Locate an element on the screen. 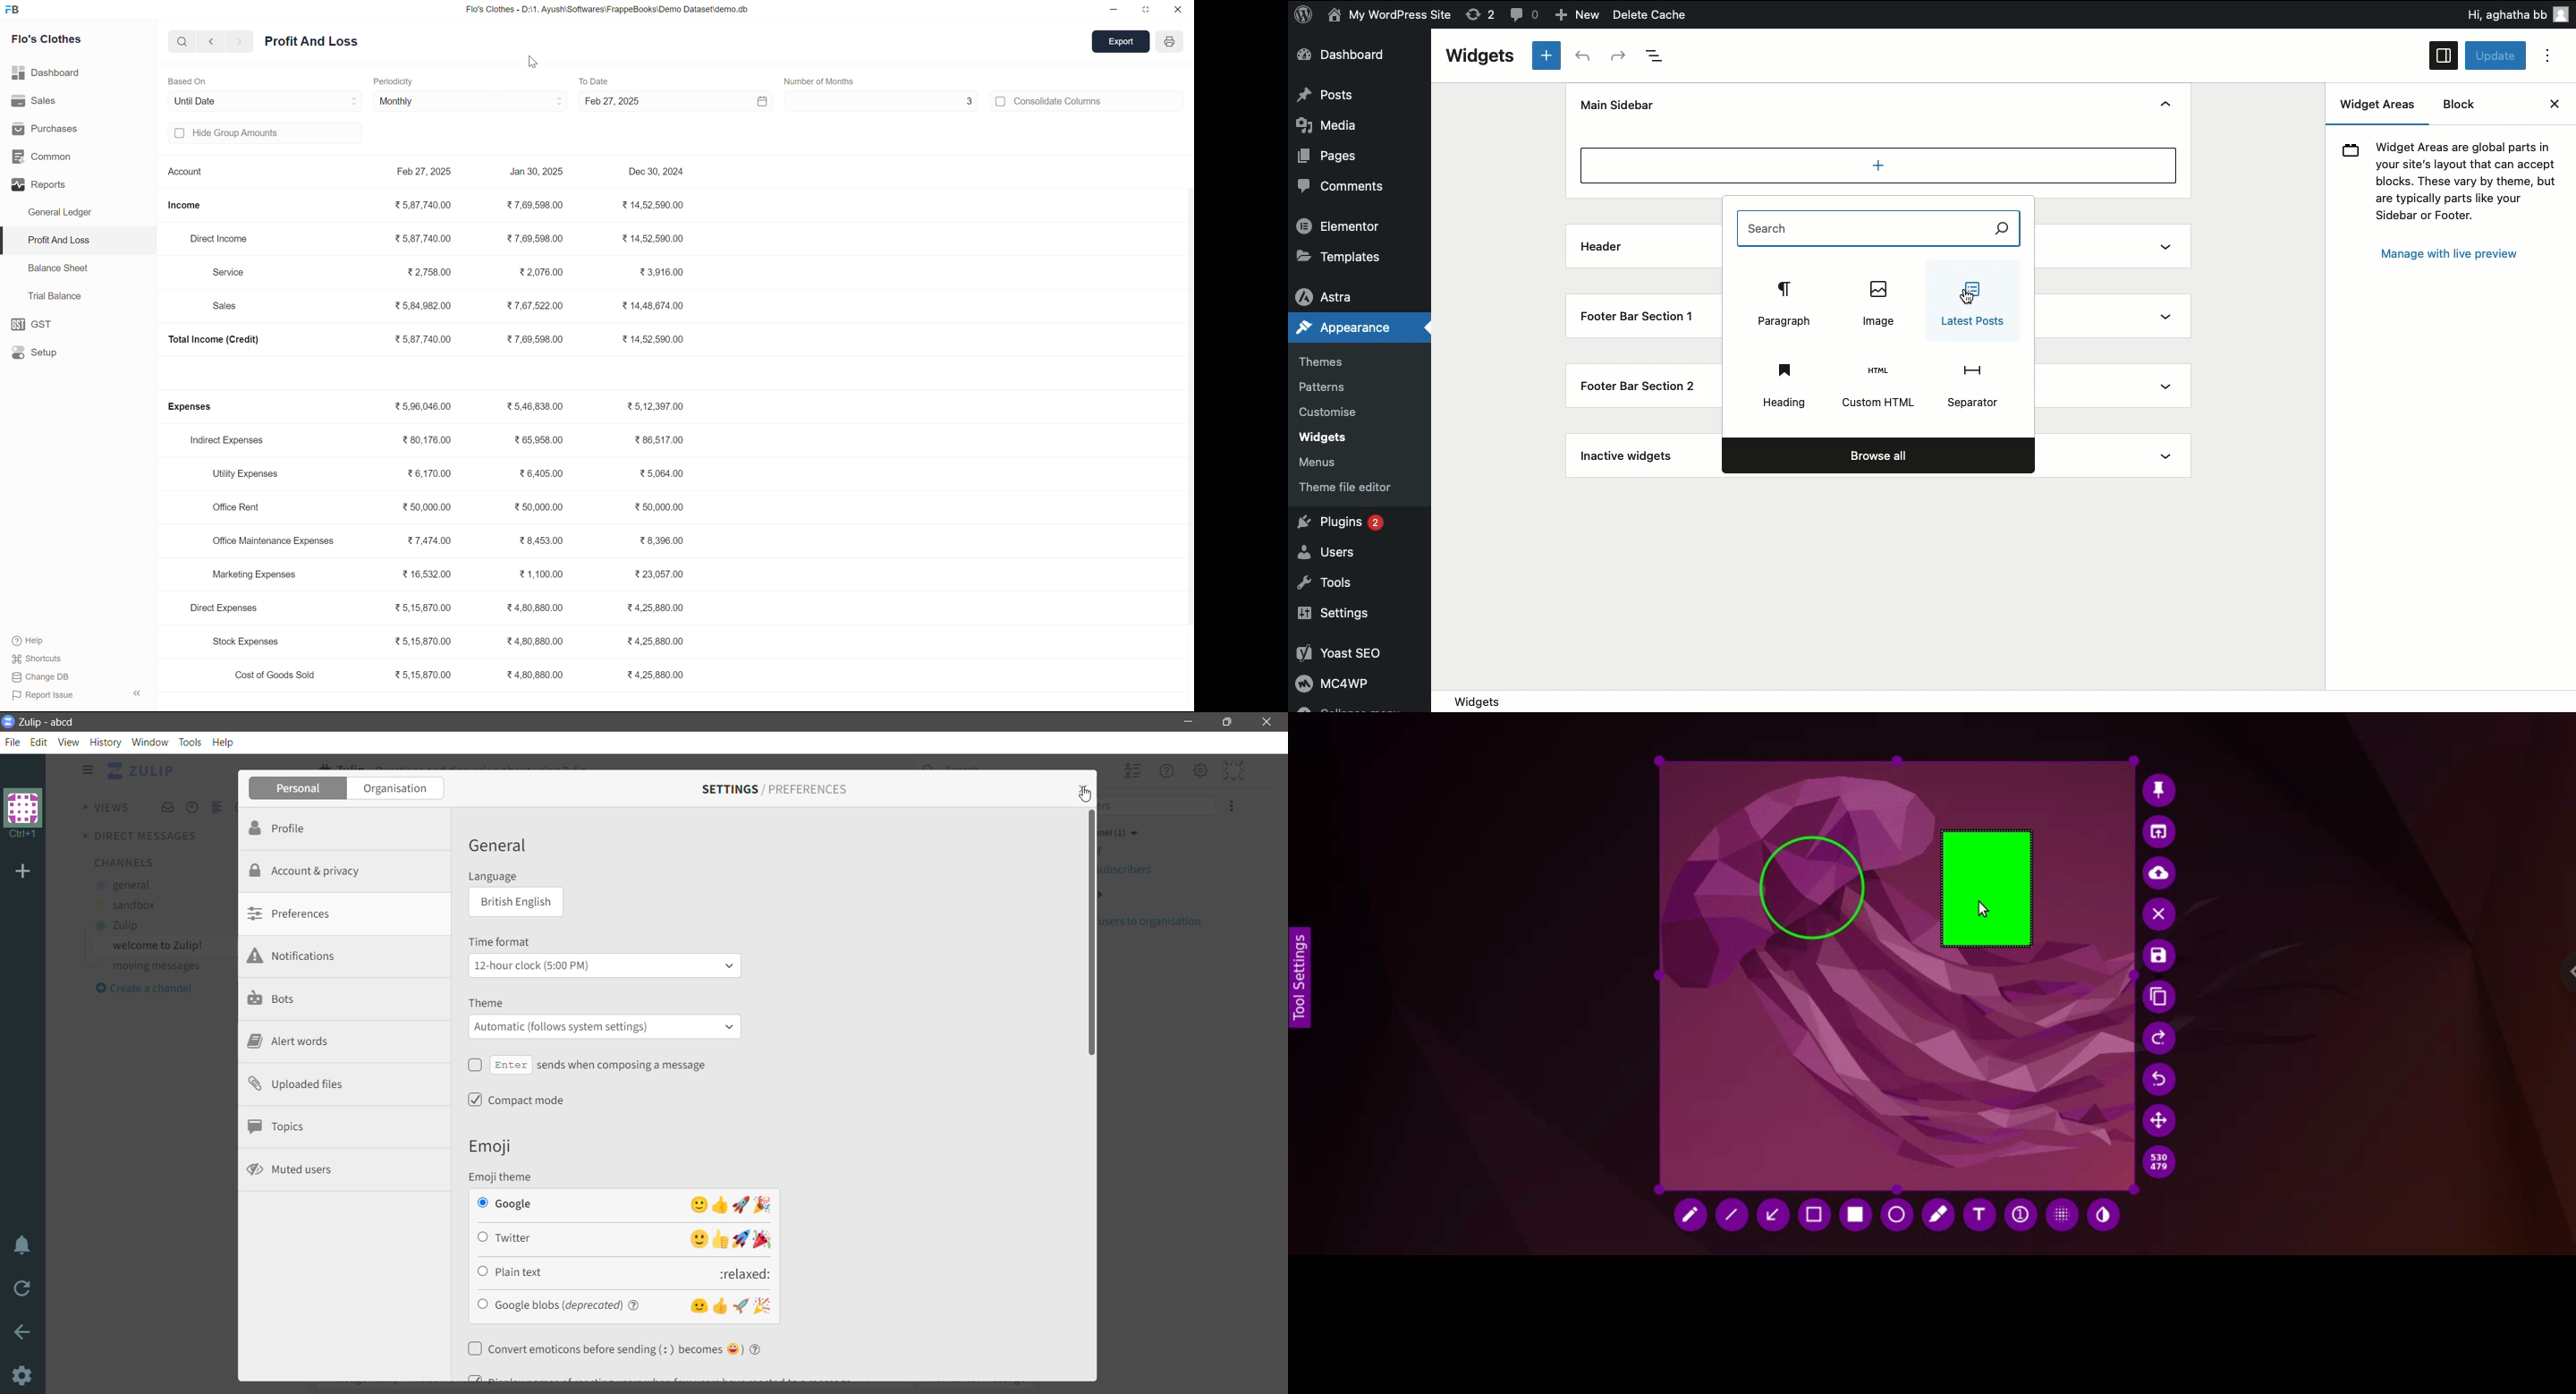 The image size is (2576, 1400). ₹5,87,740.00 is located at coordinates (422, 205).